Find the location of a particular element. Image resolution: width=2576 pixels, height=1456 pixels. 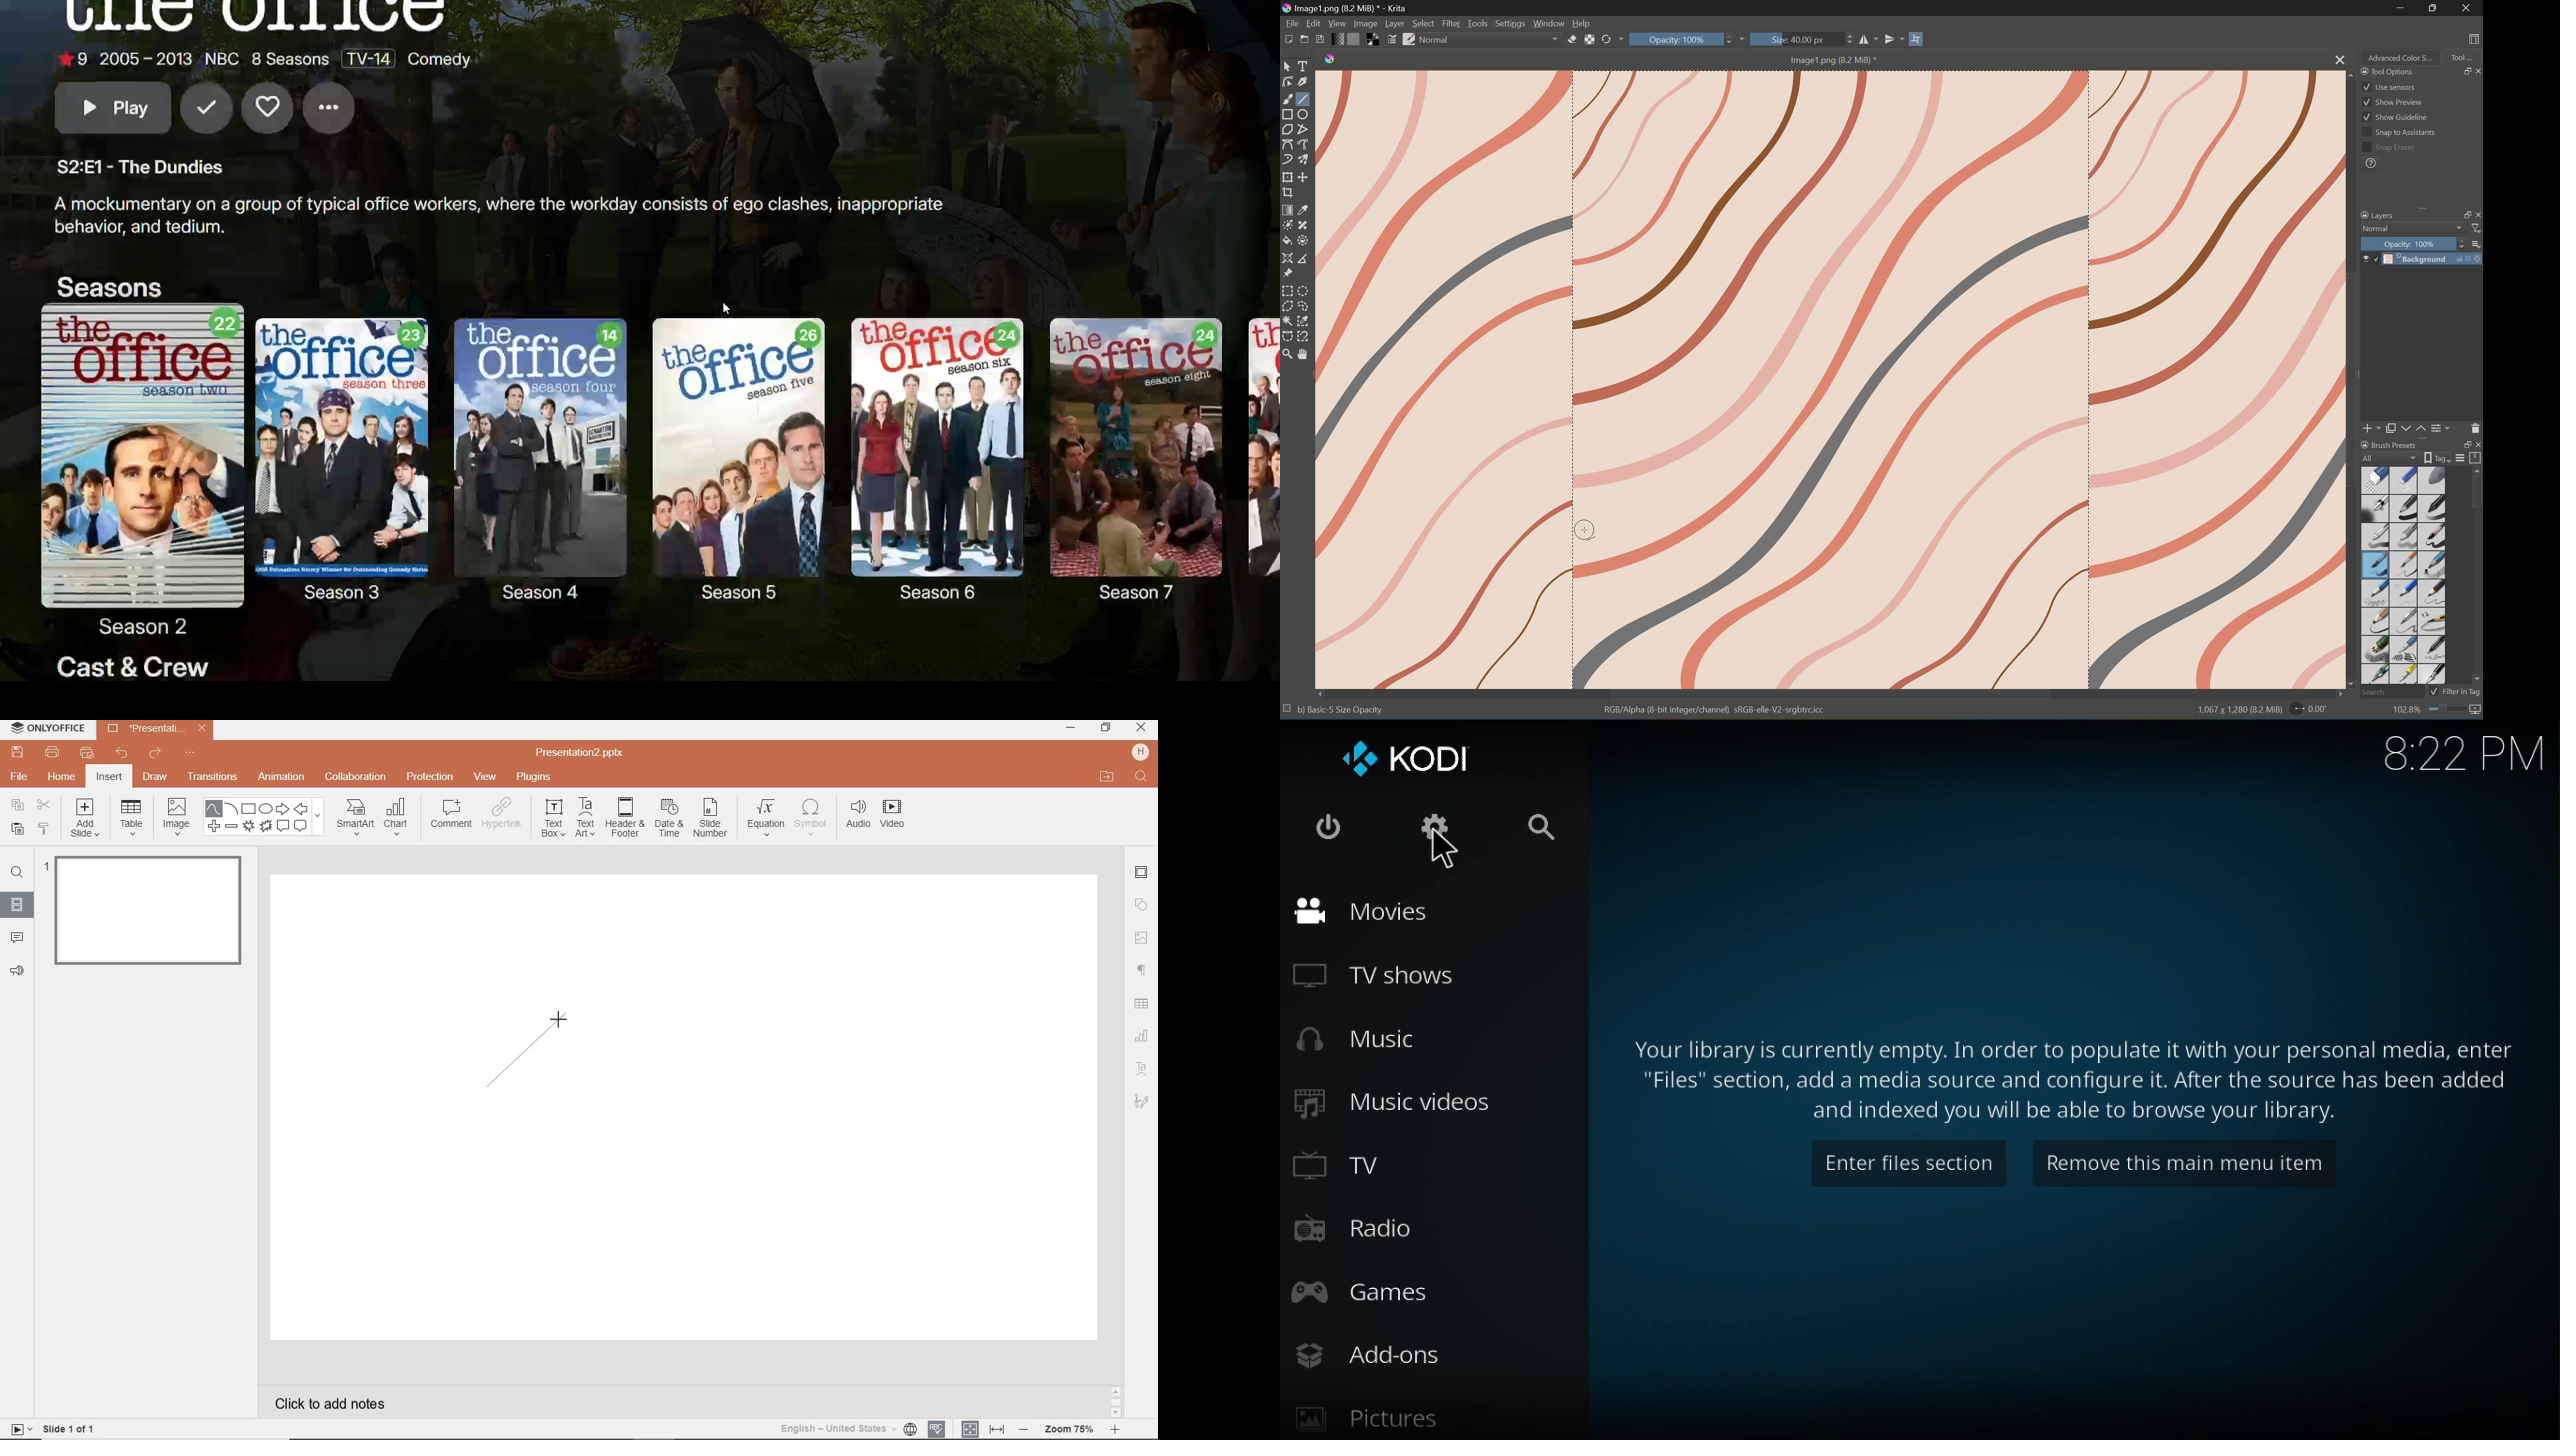

Drop Down is located at coordinates (2458, 228).